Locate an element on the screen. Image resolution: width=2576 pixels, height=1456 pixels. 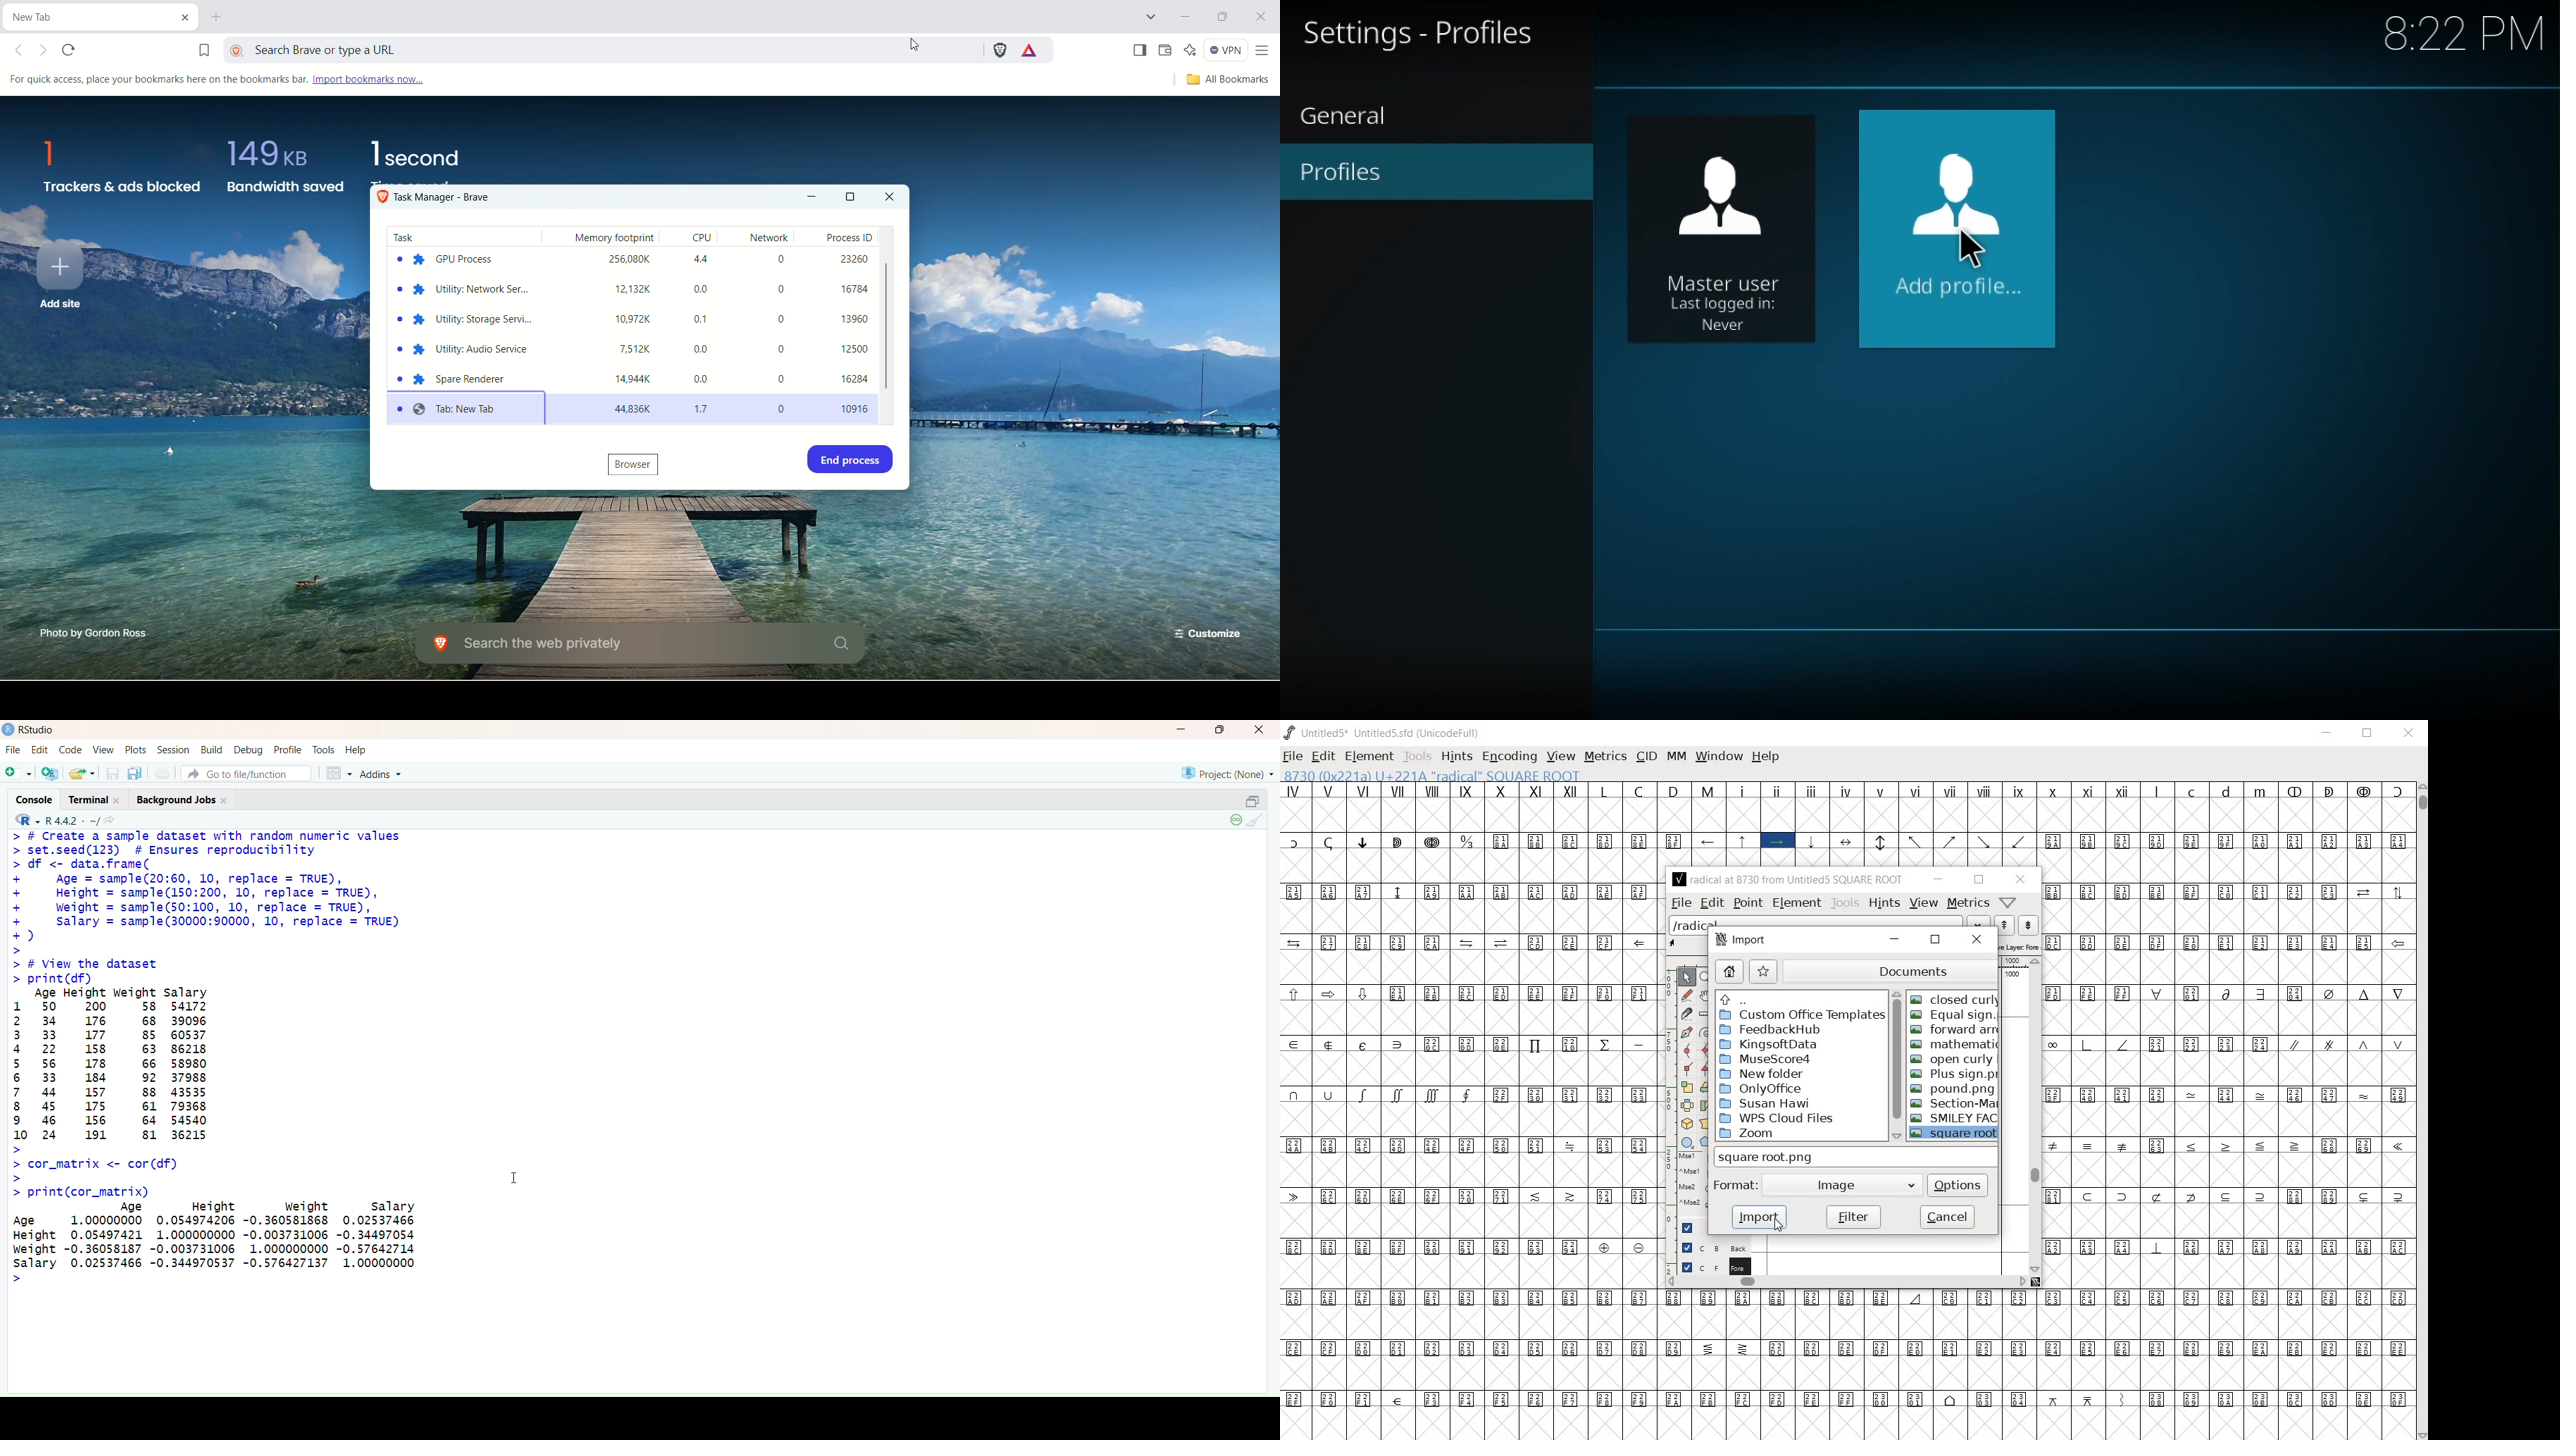
Restore is located at coordinates (1252, 801).